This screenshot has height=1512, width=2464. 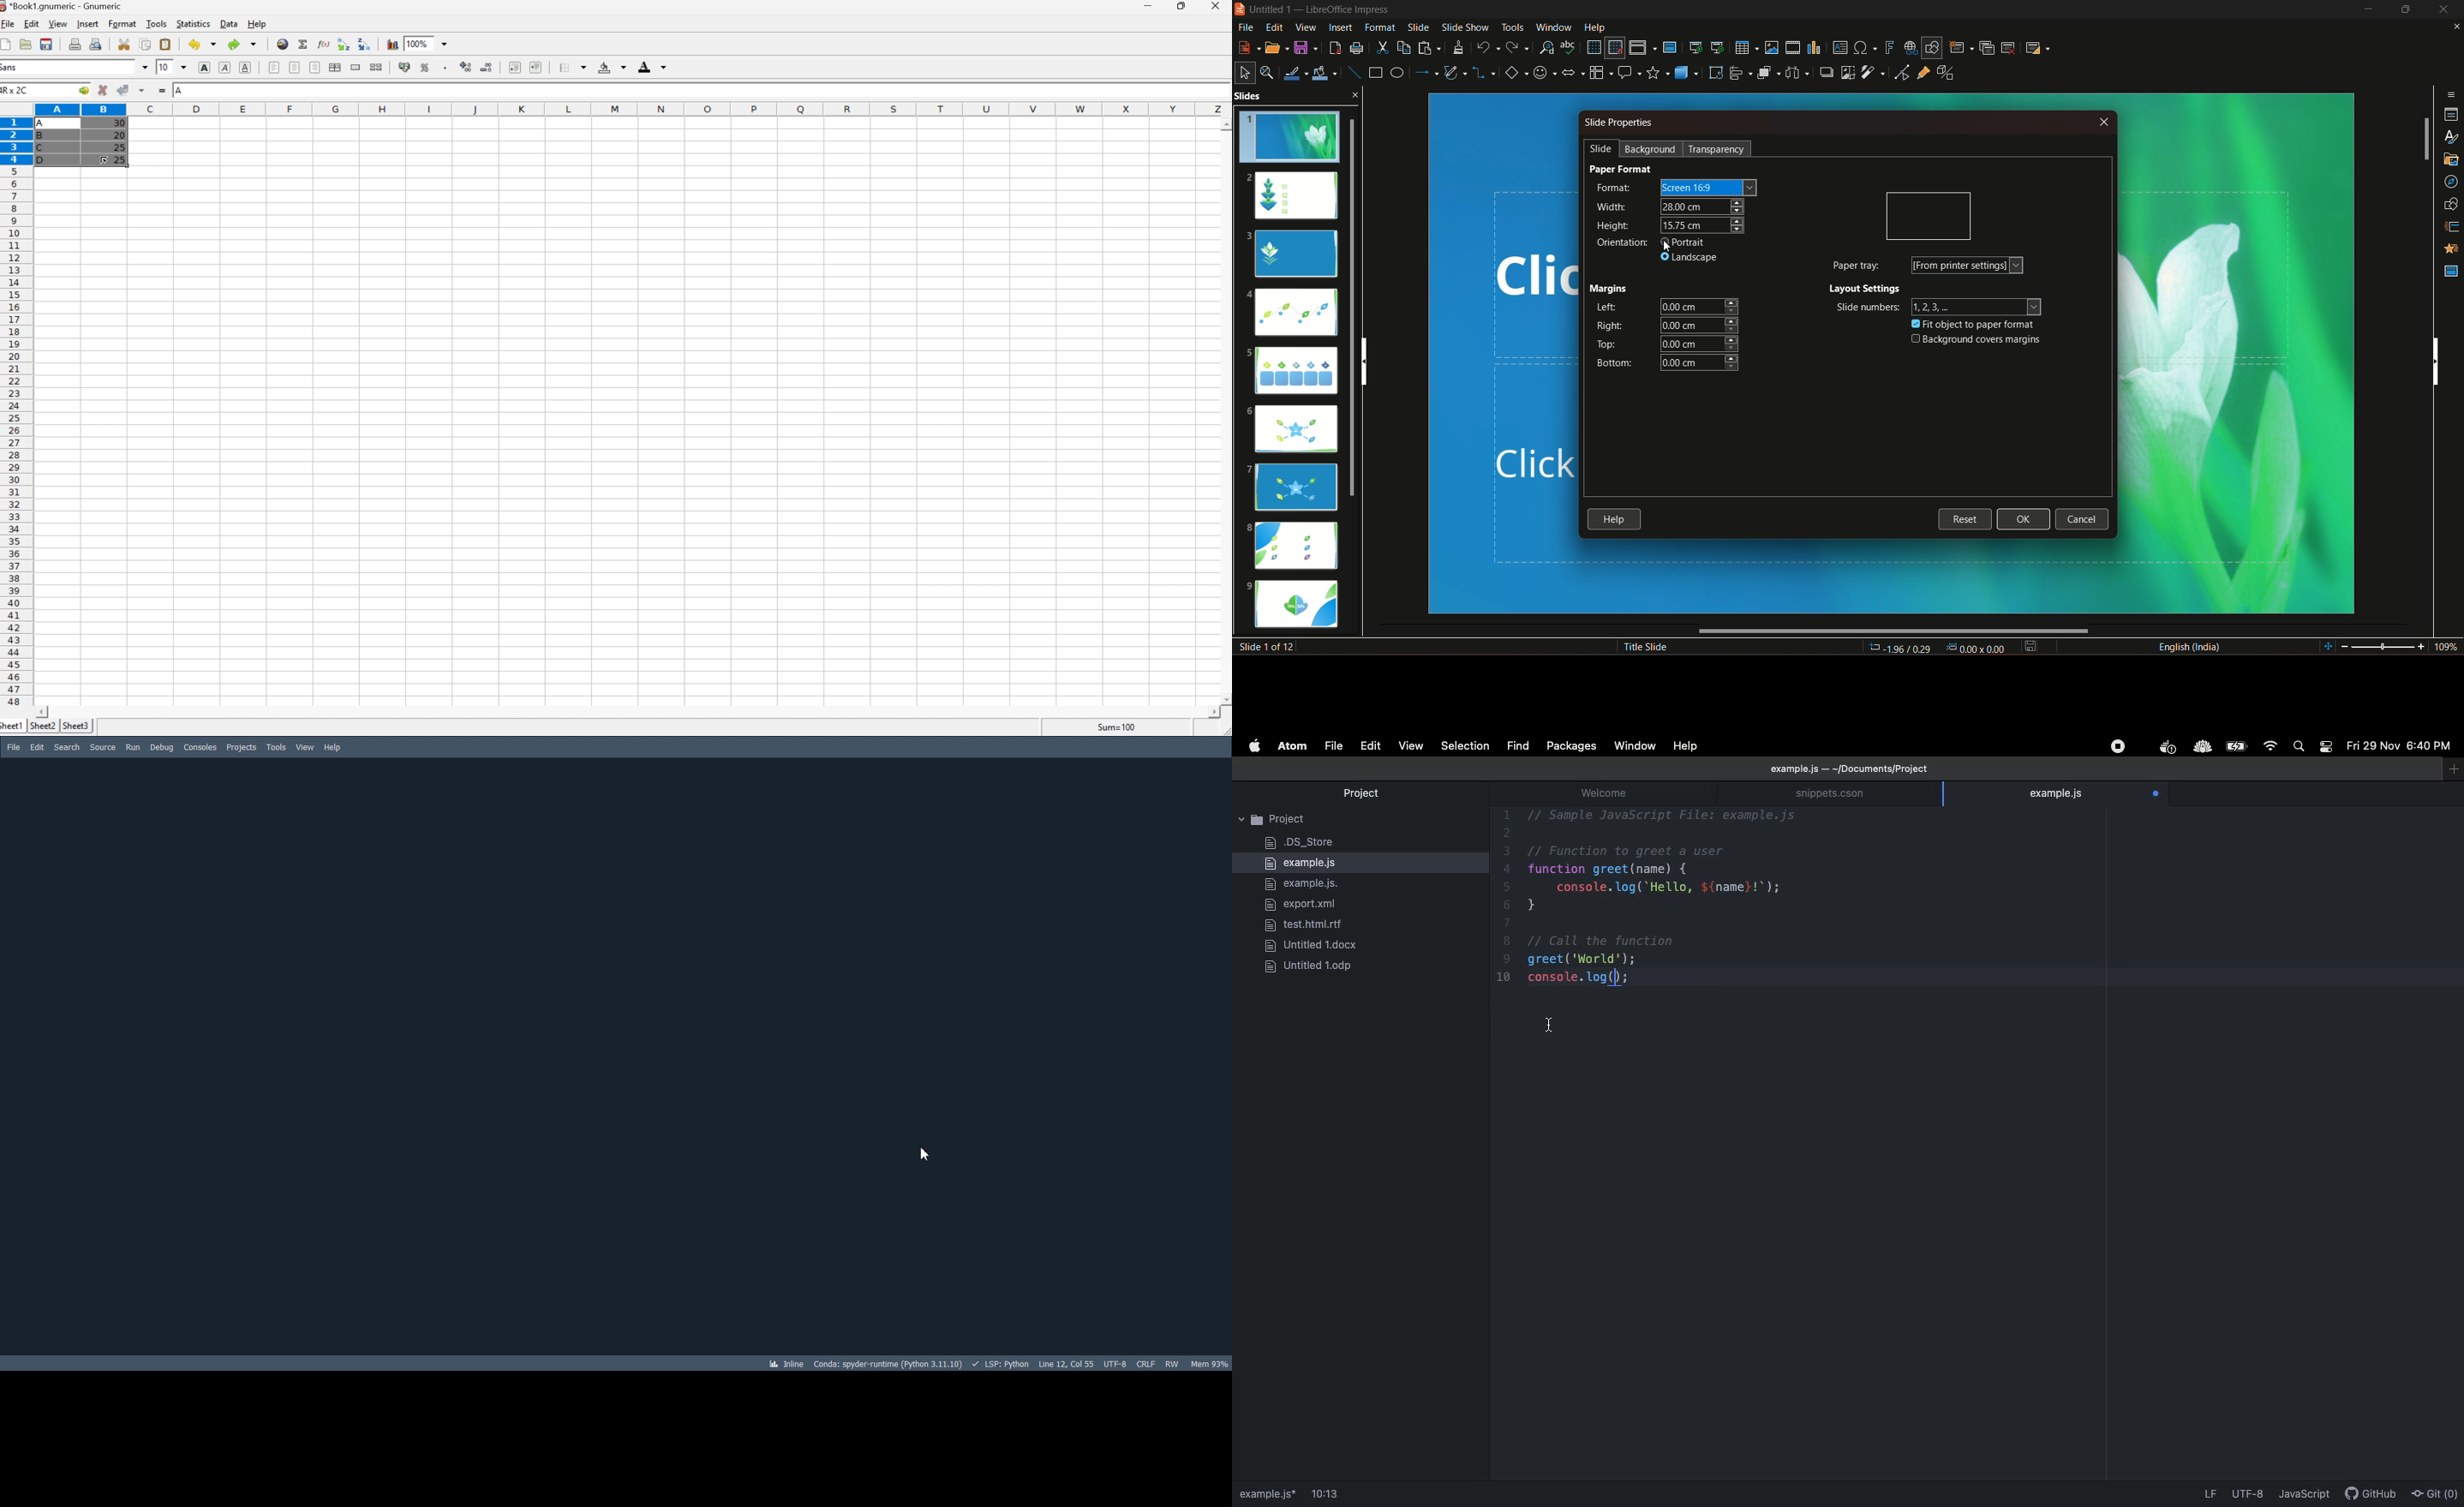 I want to click on edit, so click(x=1272, y=27).